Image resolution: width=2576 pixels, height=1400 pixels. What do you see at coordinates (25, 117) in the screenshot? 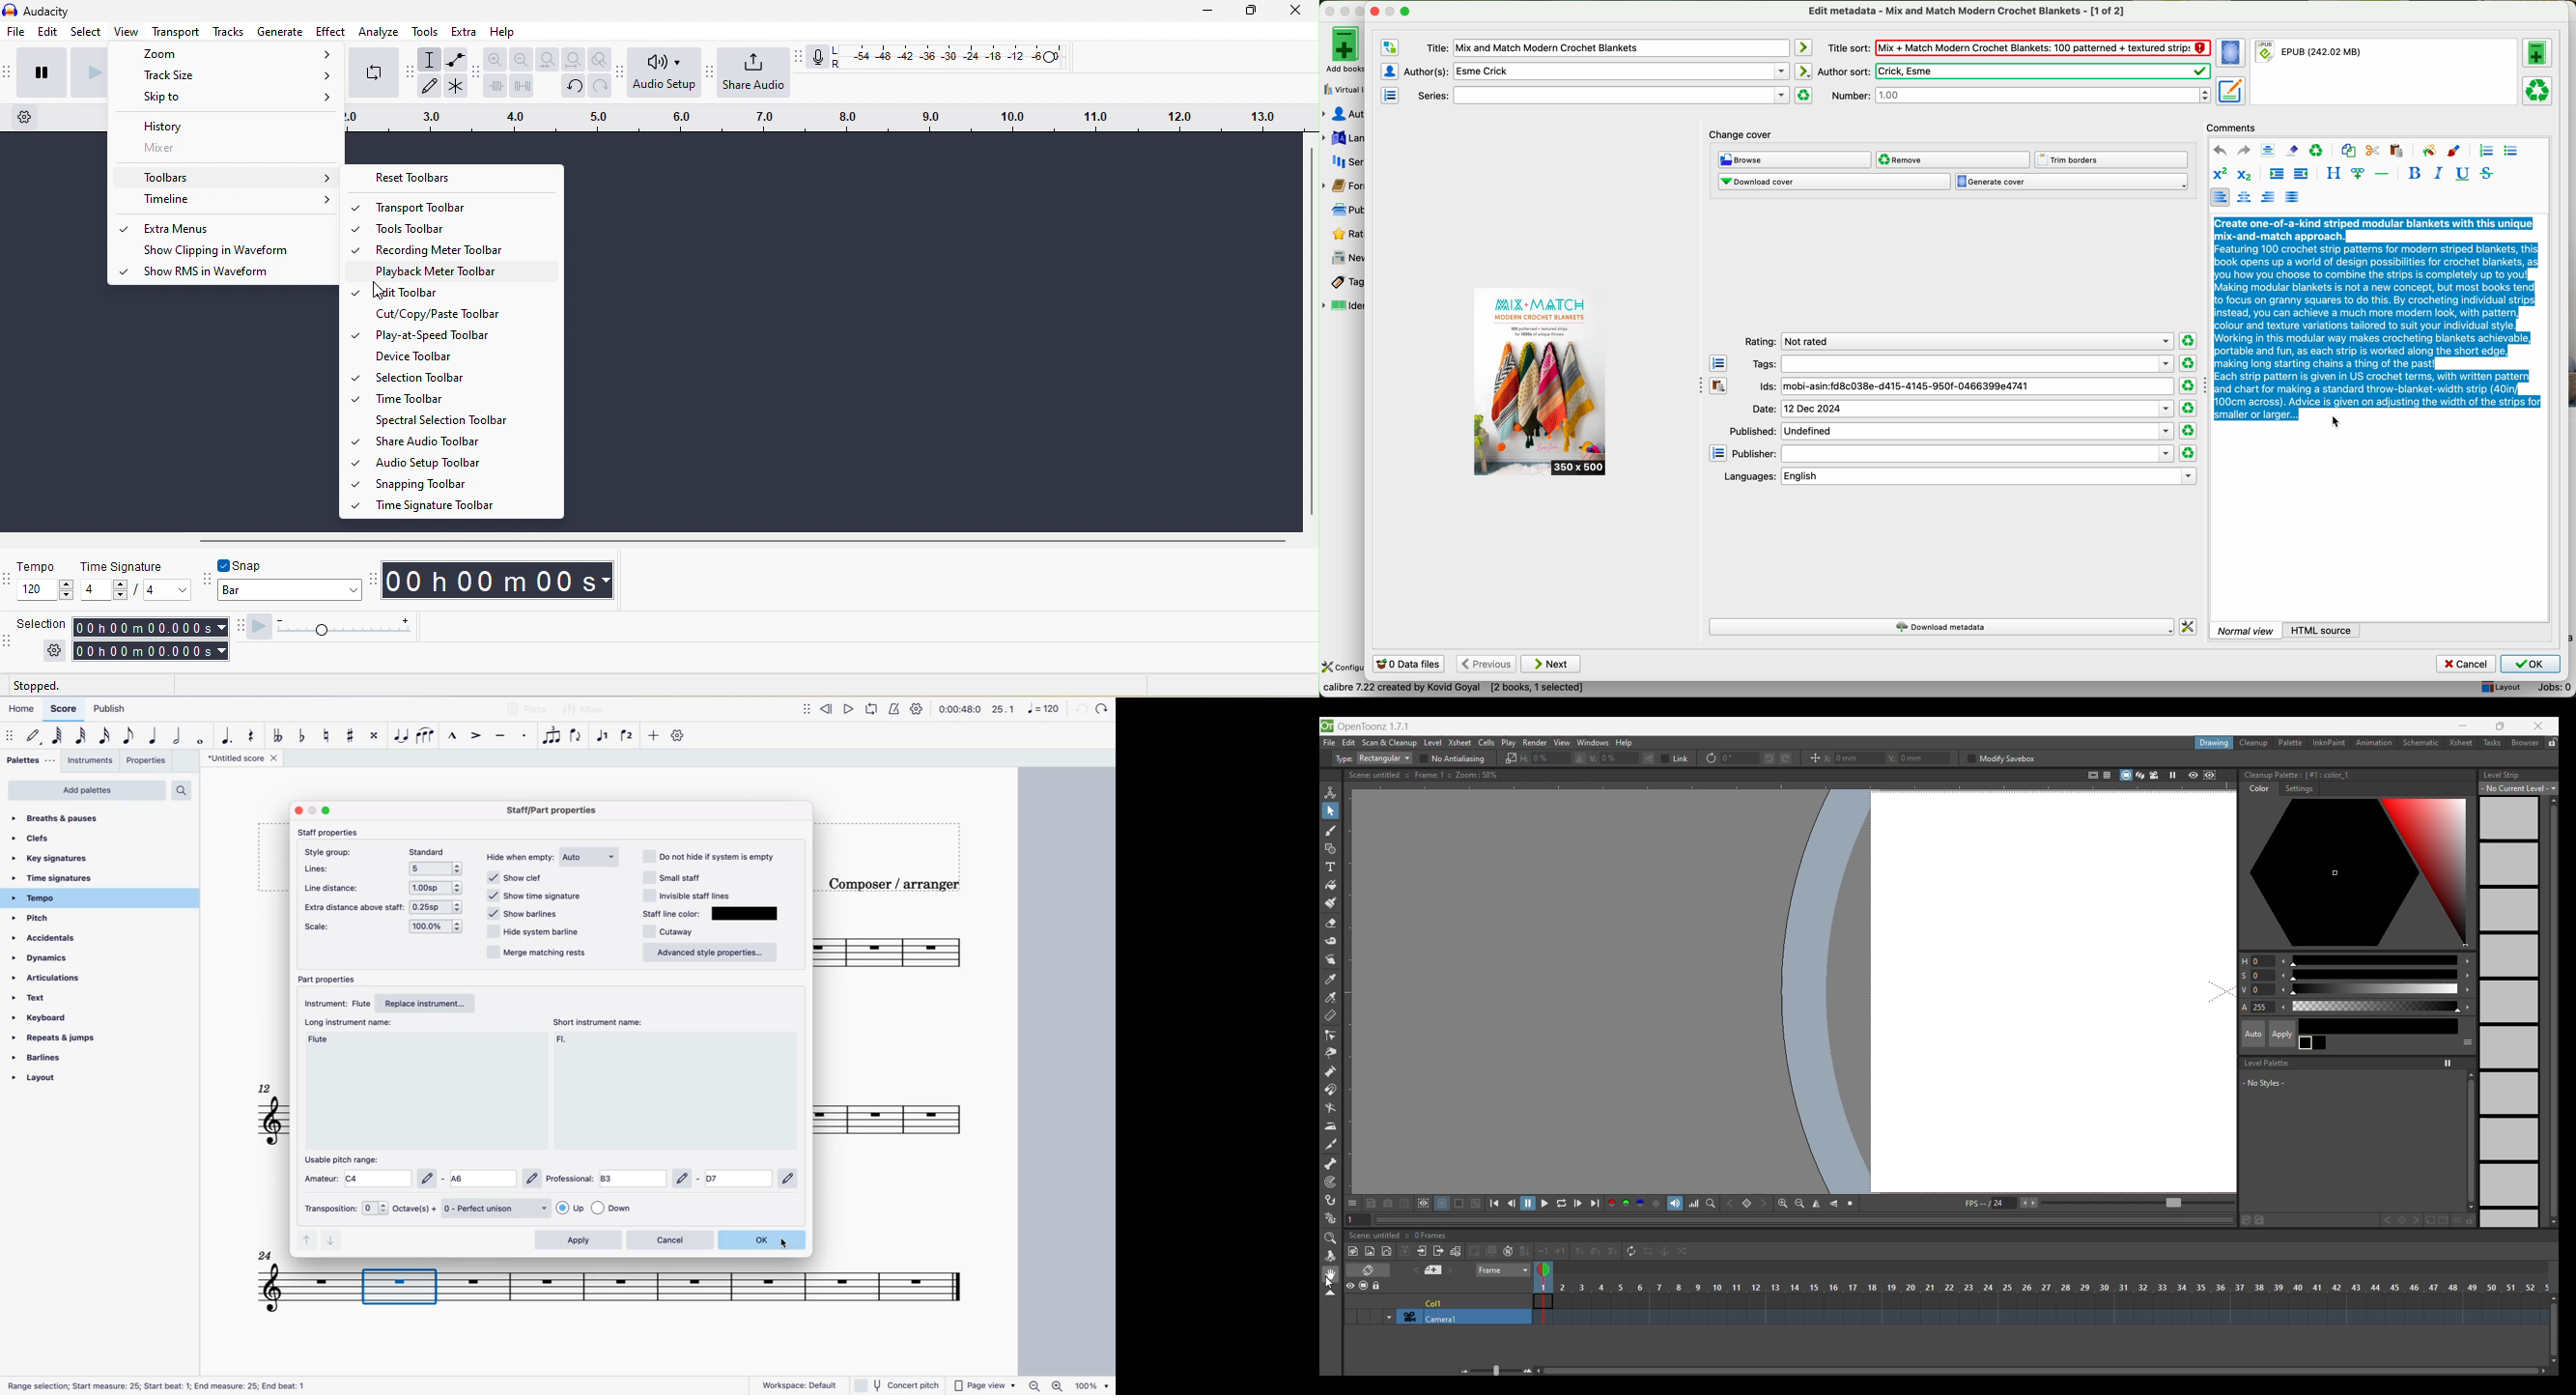
I see `timeline settings` at bounding box center [25, 117].